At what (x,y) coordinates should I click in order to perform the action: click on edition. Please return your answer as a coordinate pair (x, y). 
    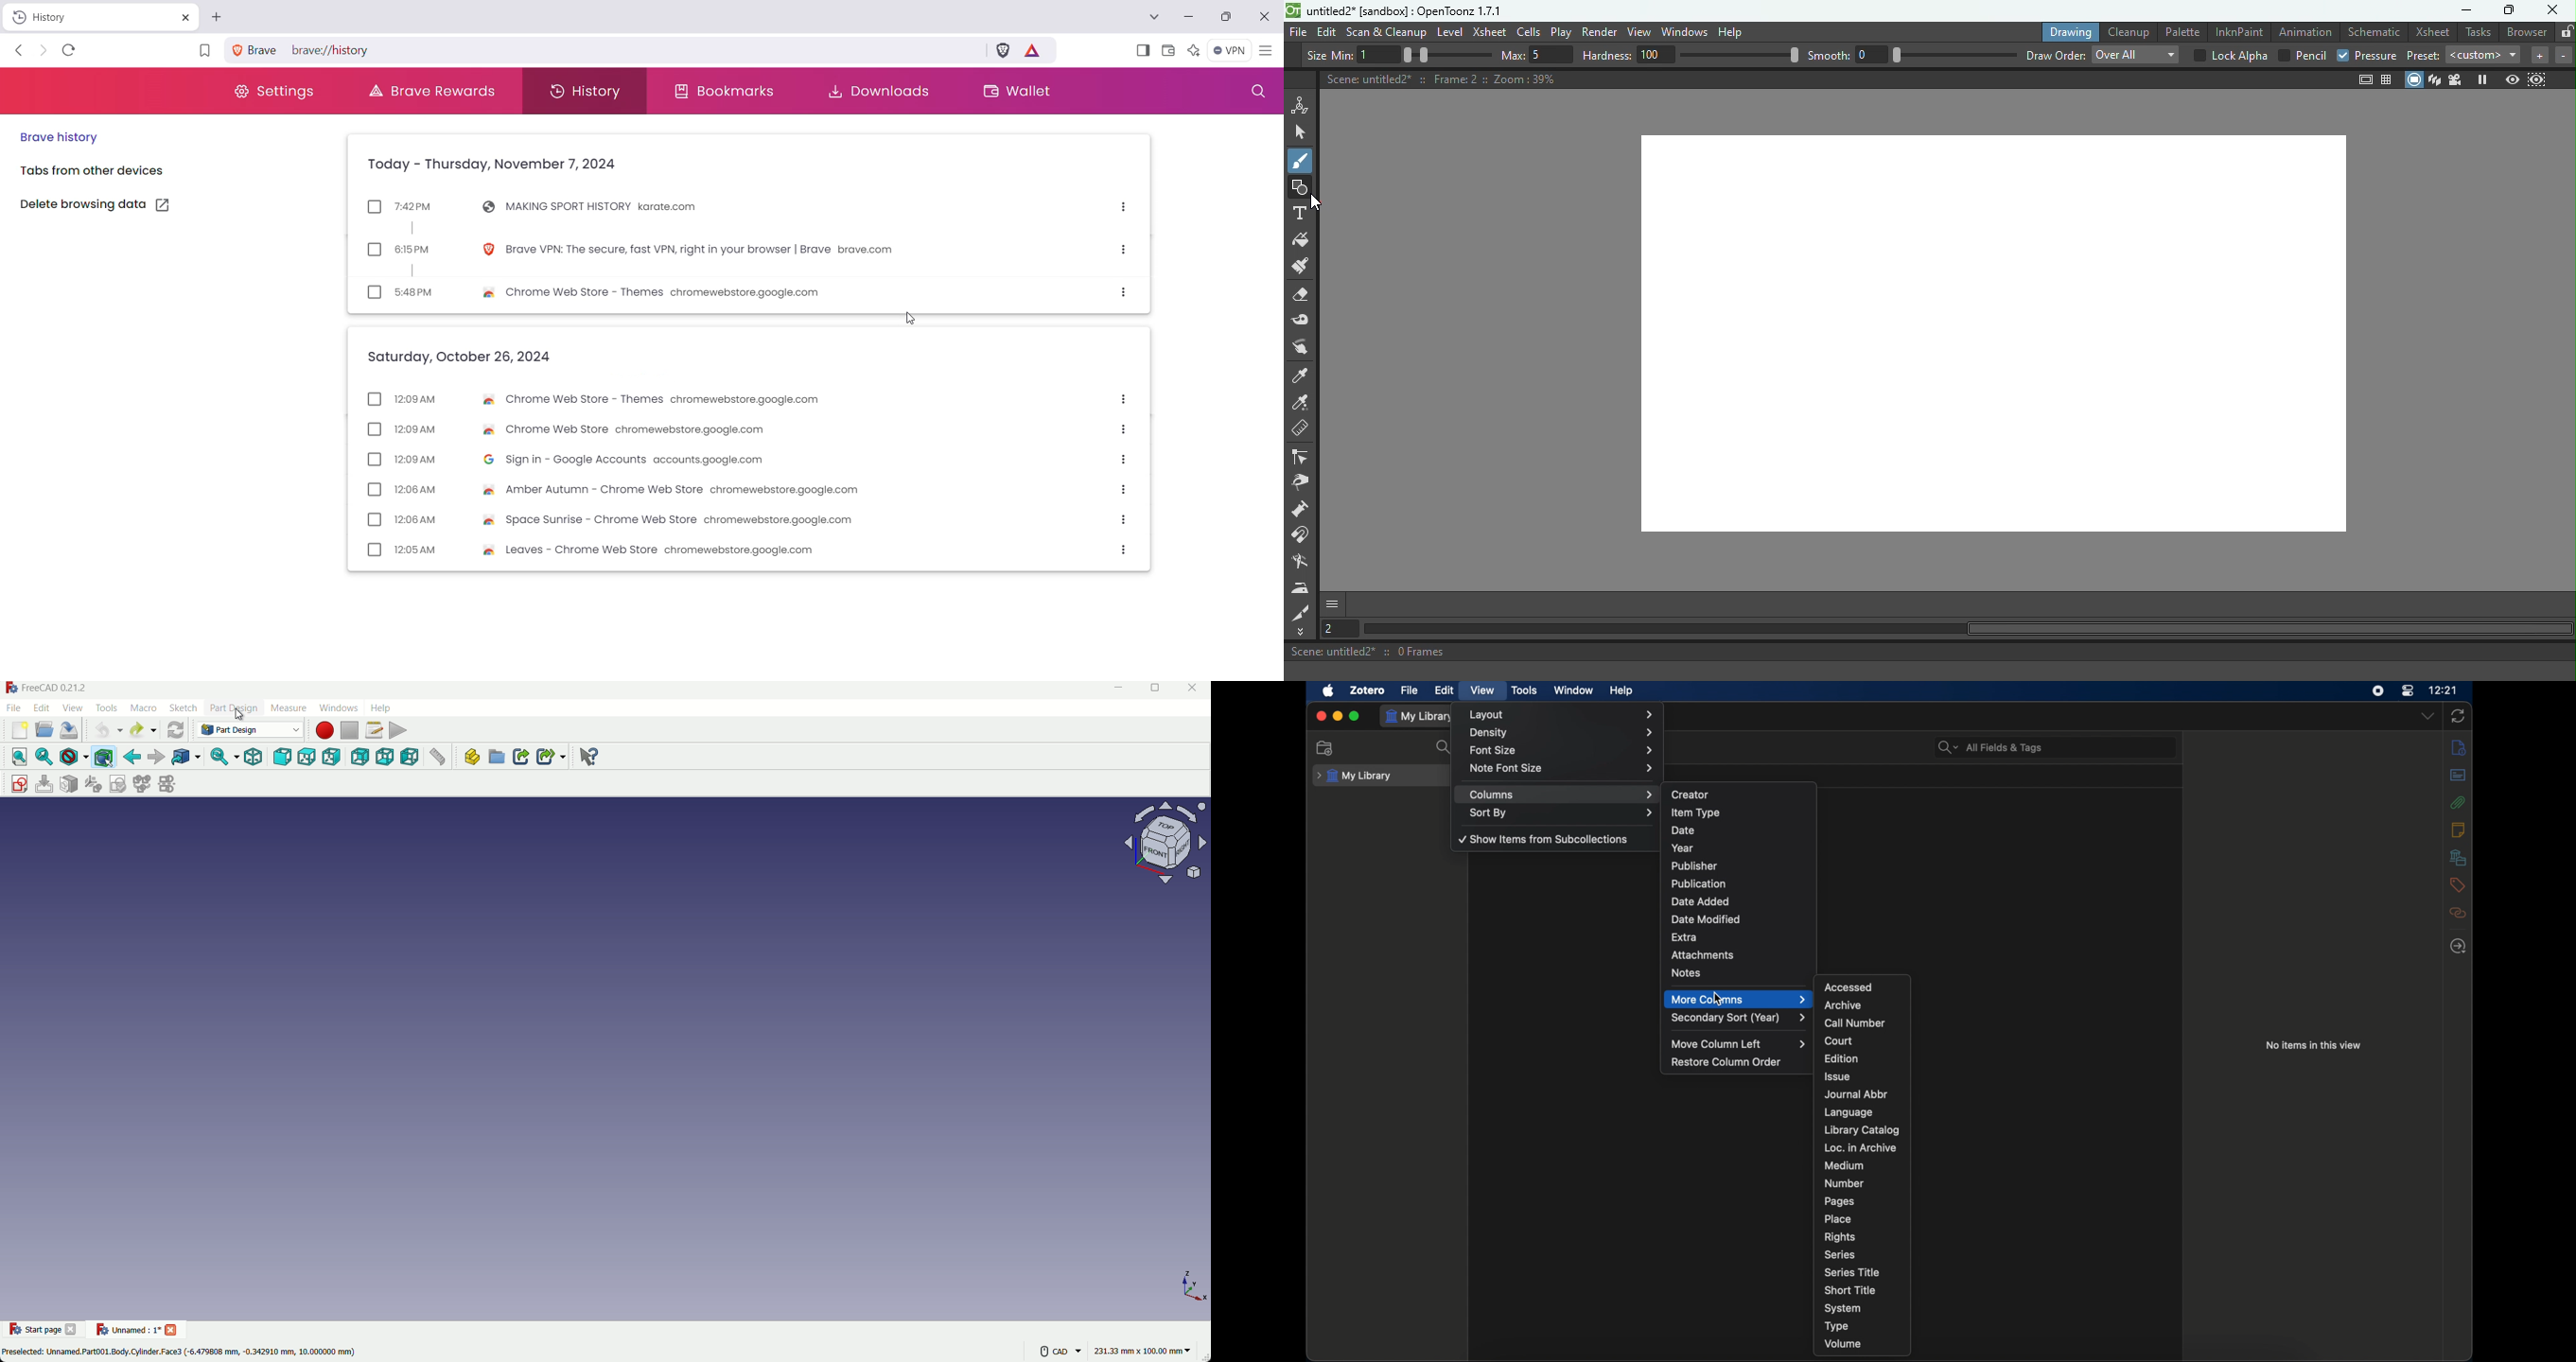
    Looking at the image, I should click on (1843, 1059).